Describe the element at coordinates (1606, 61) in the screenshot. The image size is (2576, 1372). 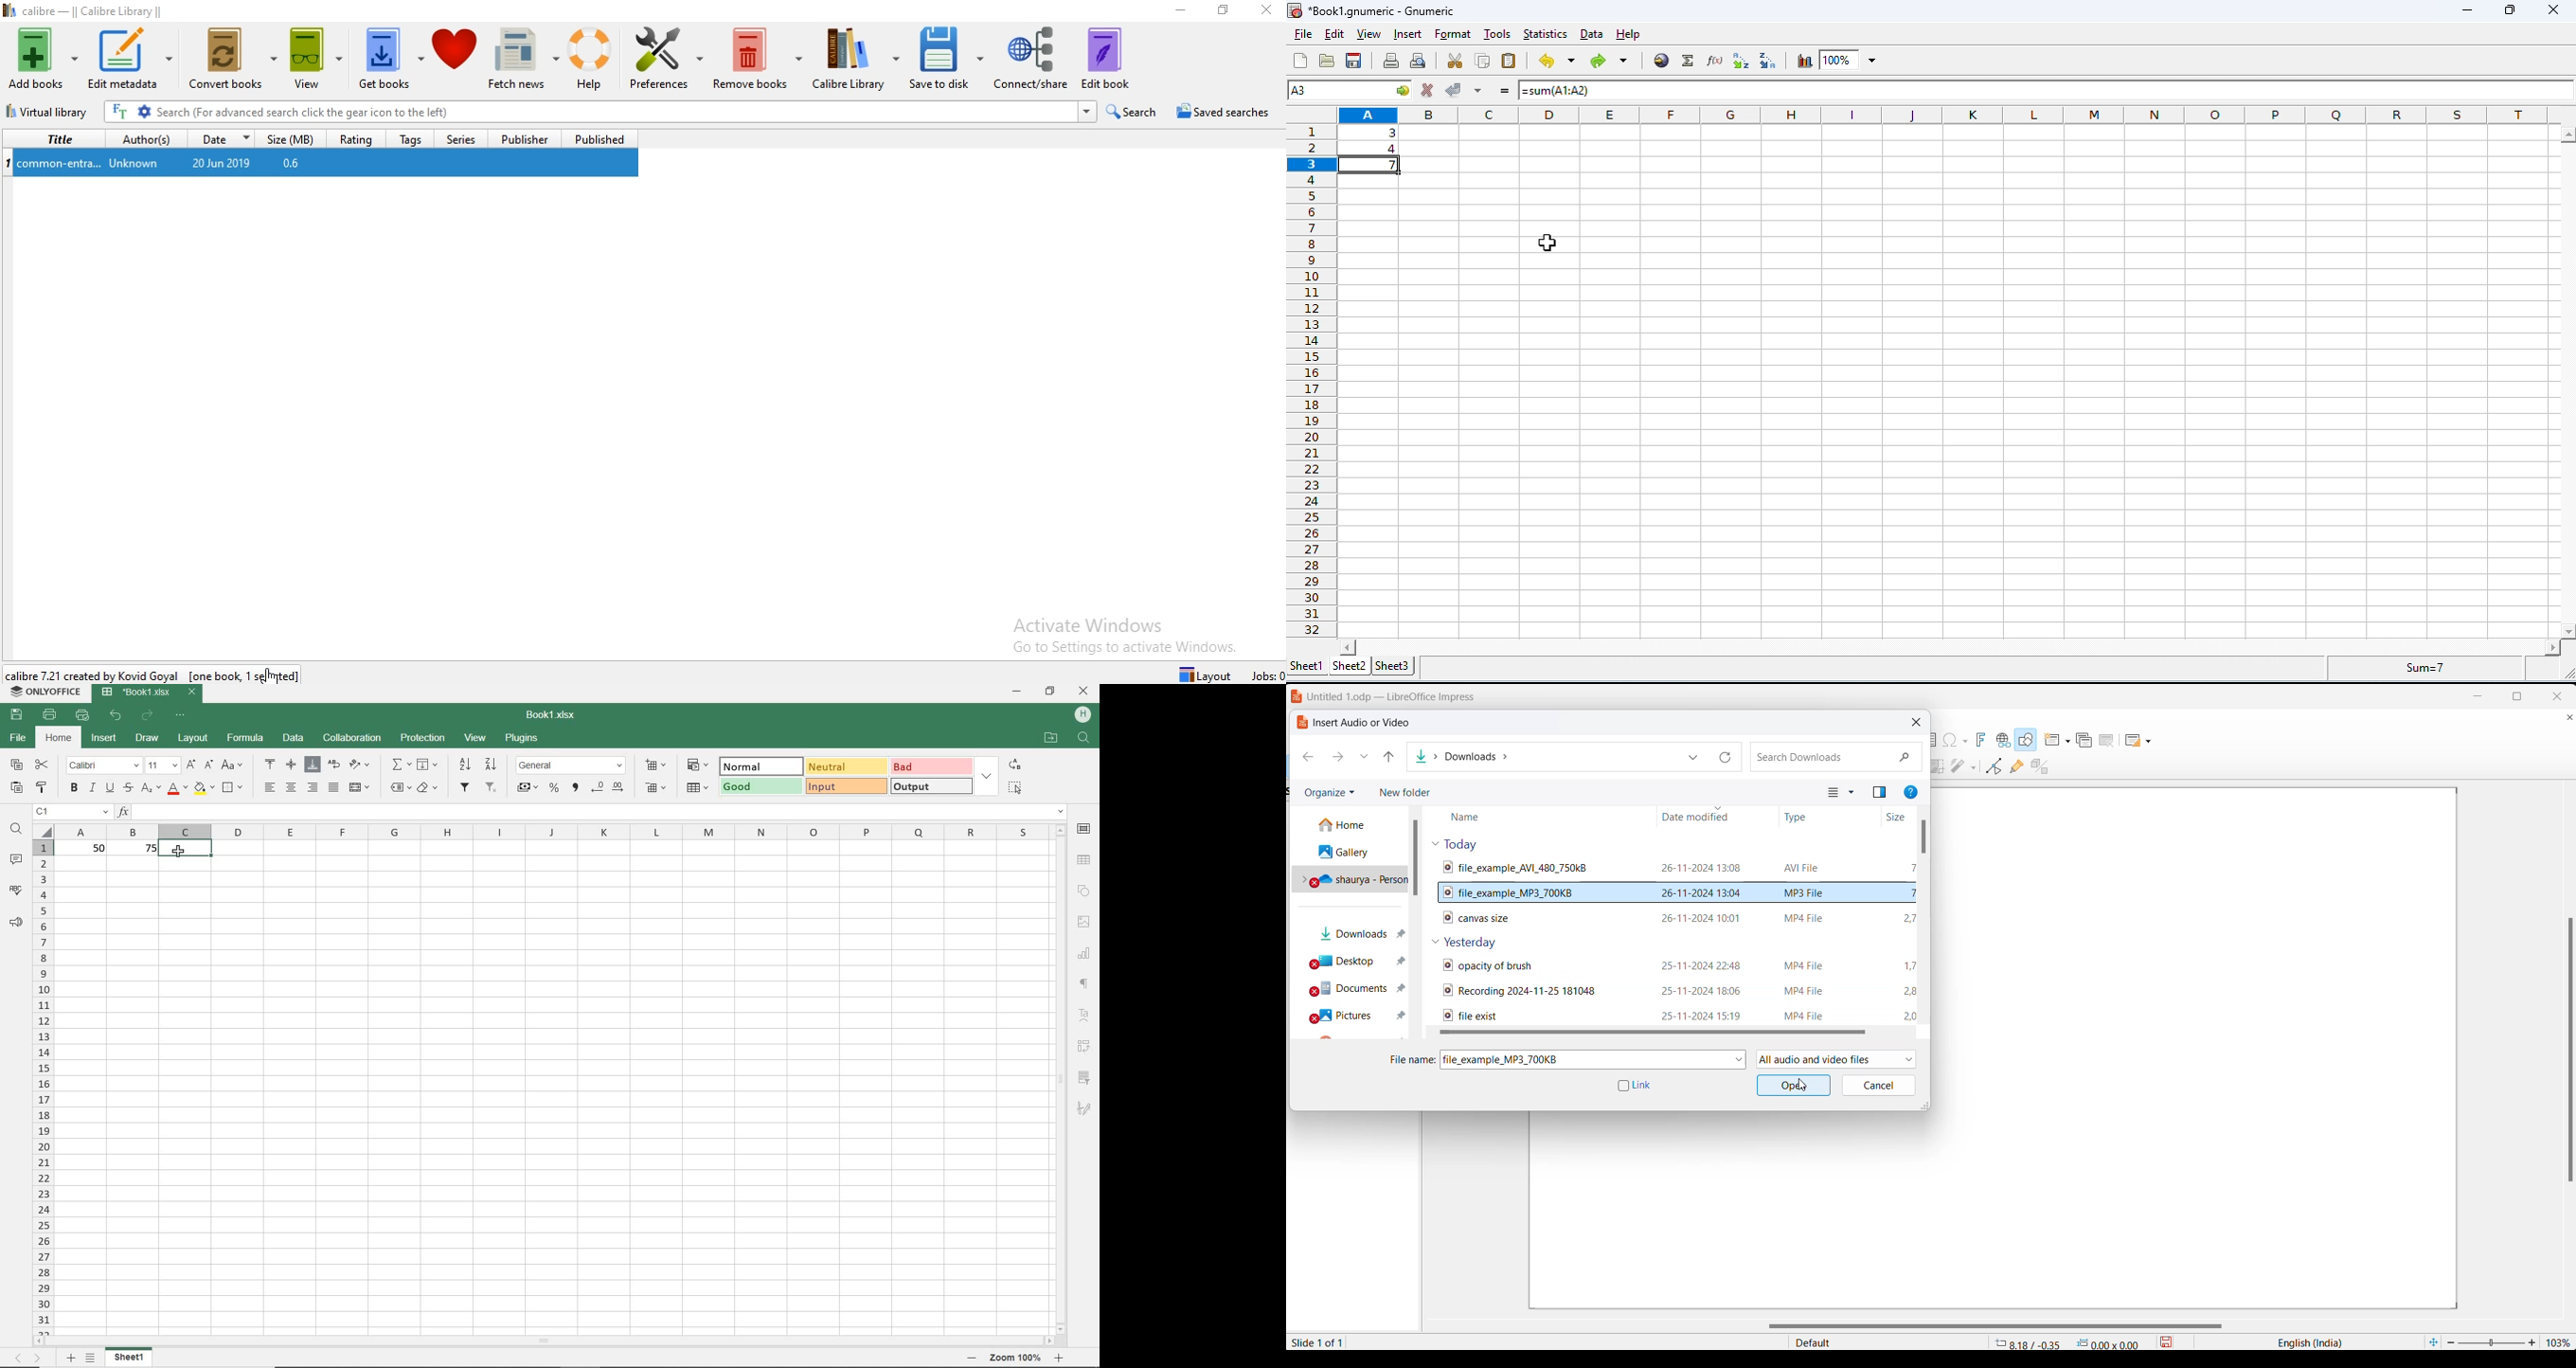
I see `redo` at that location.